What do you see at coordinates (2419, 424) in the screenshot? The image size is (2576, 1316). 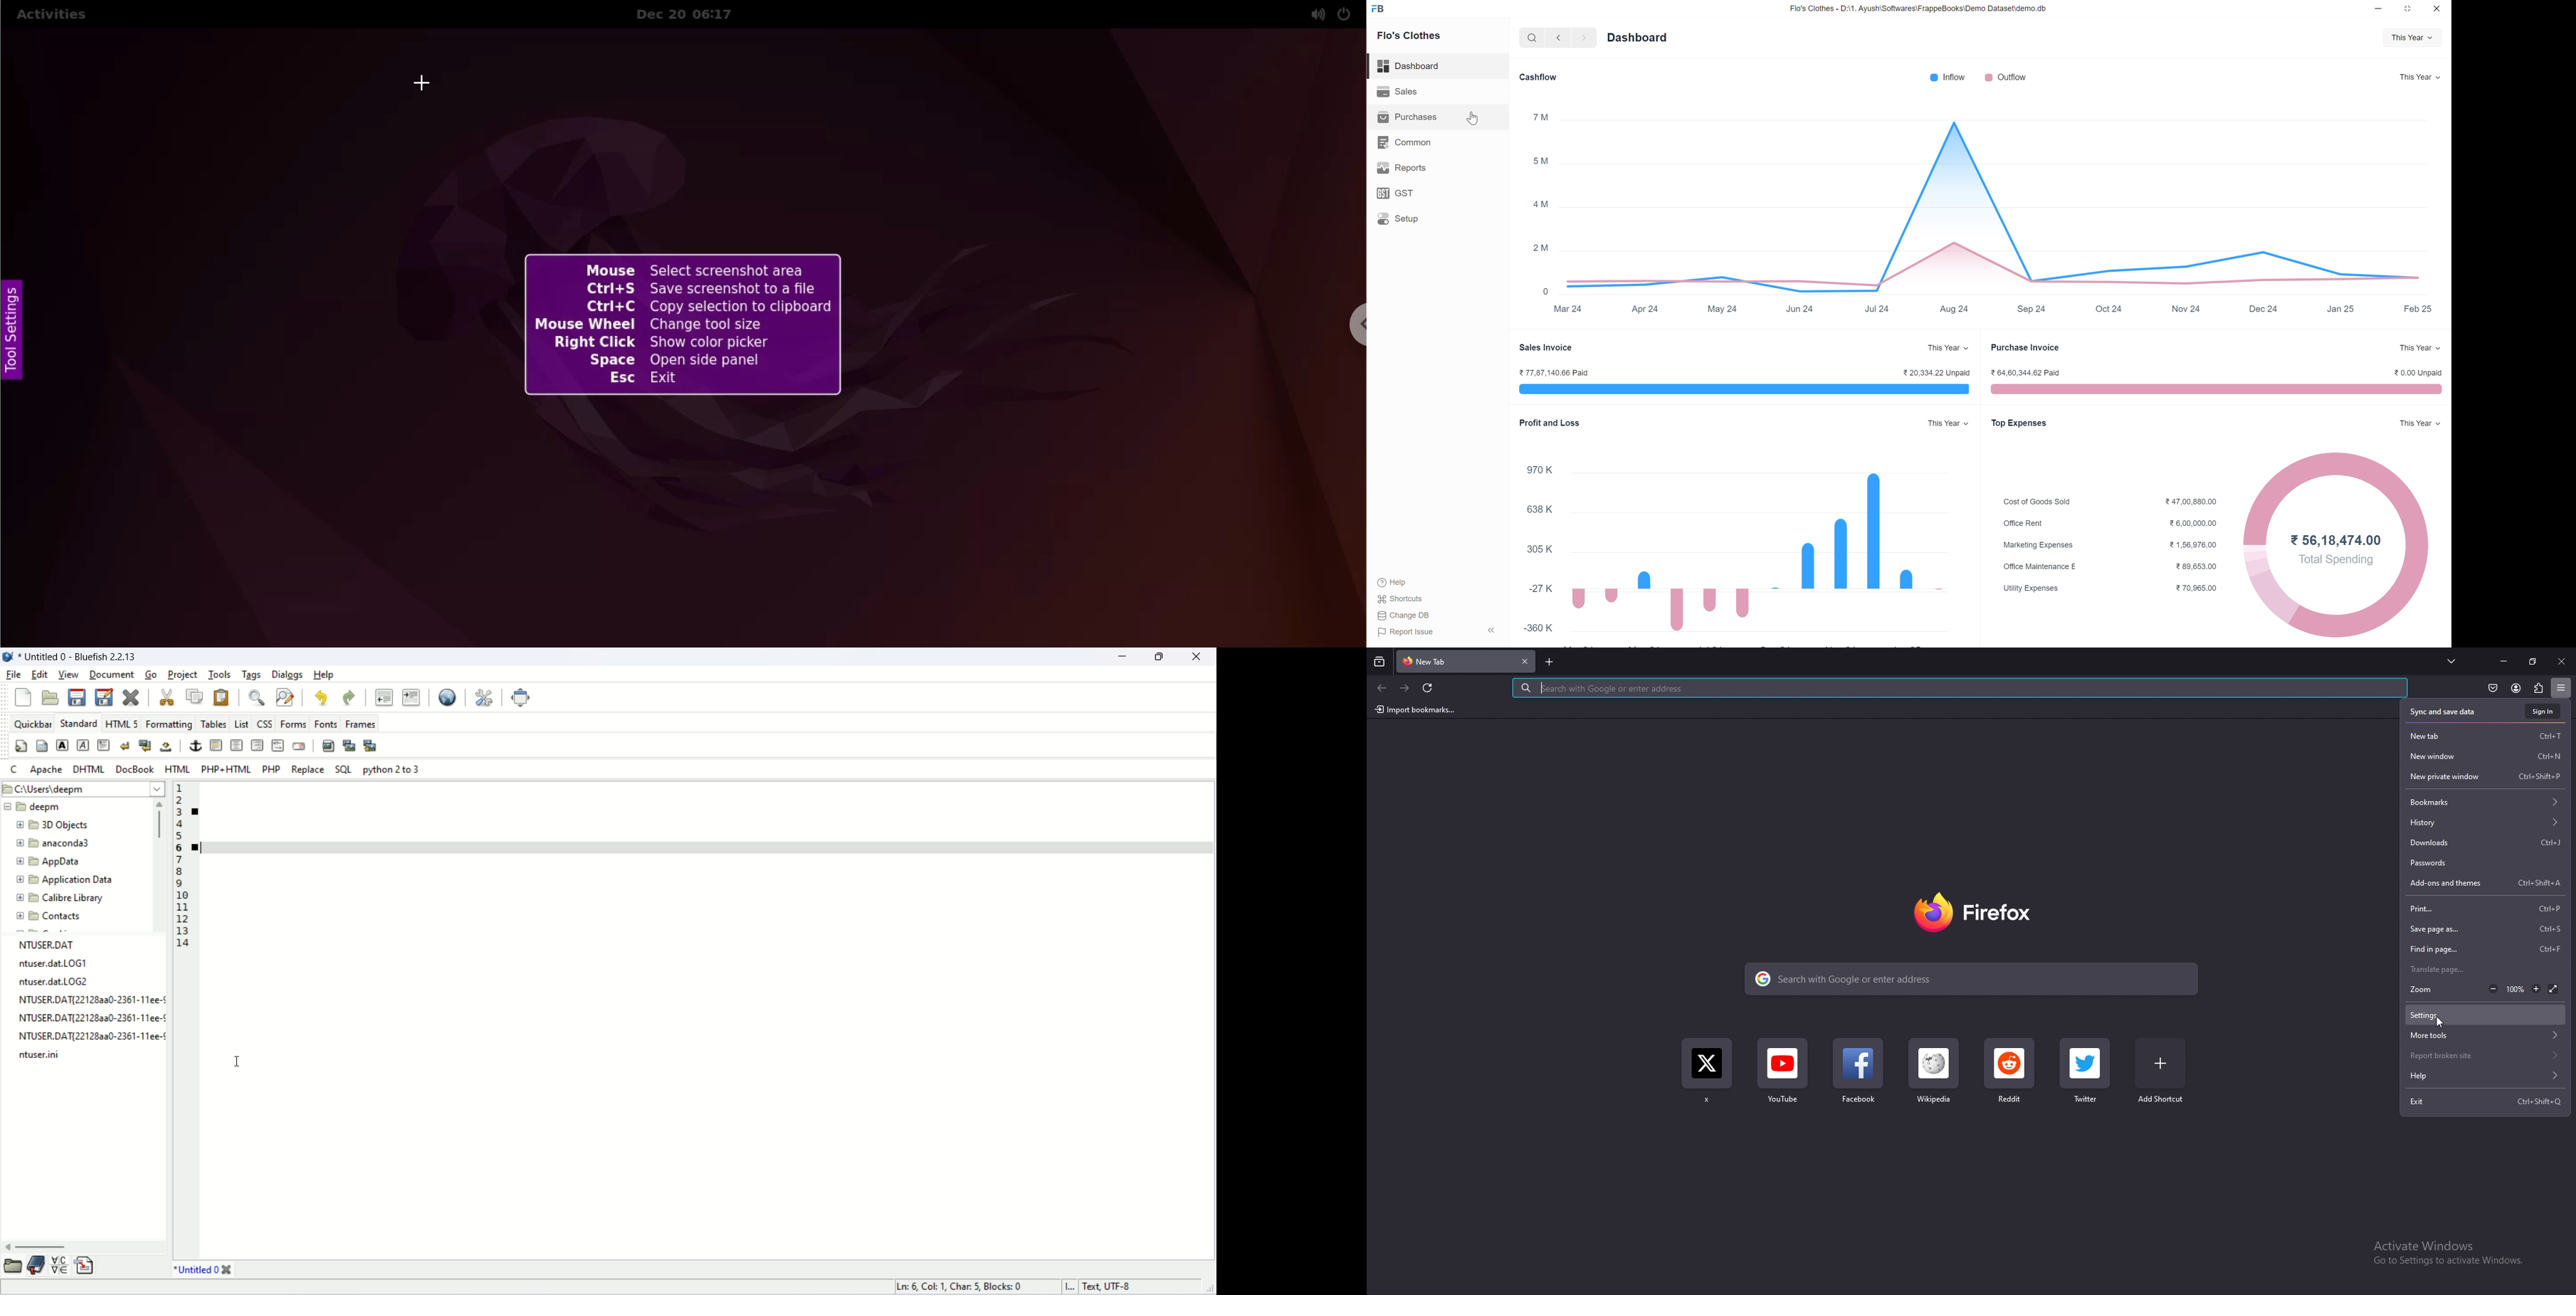 I see `This year` at bounding box center [2419, 424].